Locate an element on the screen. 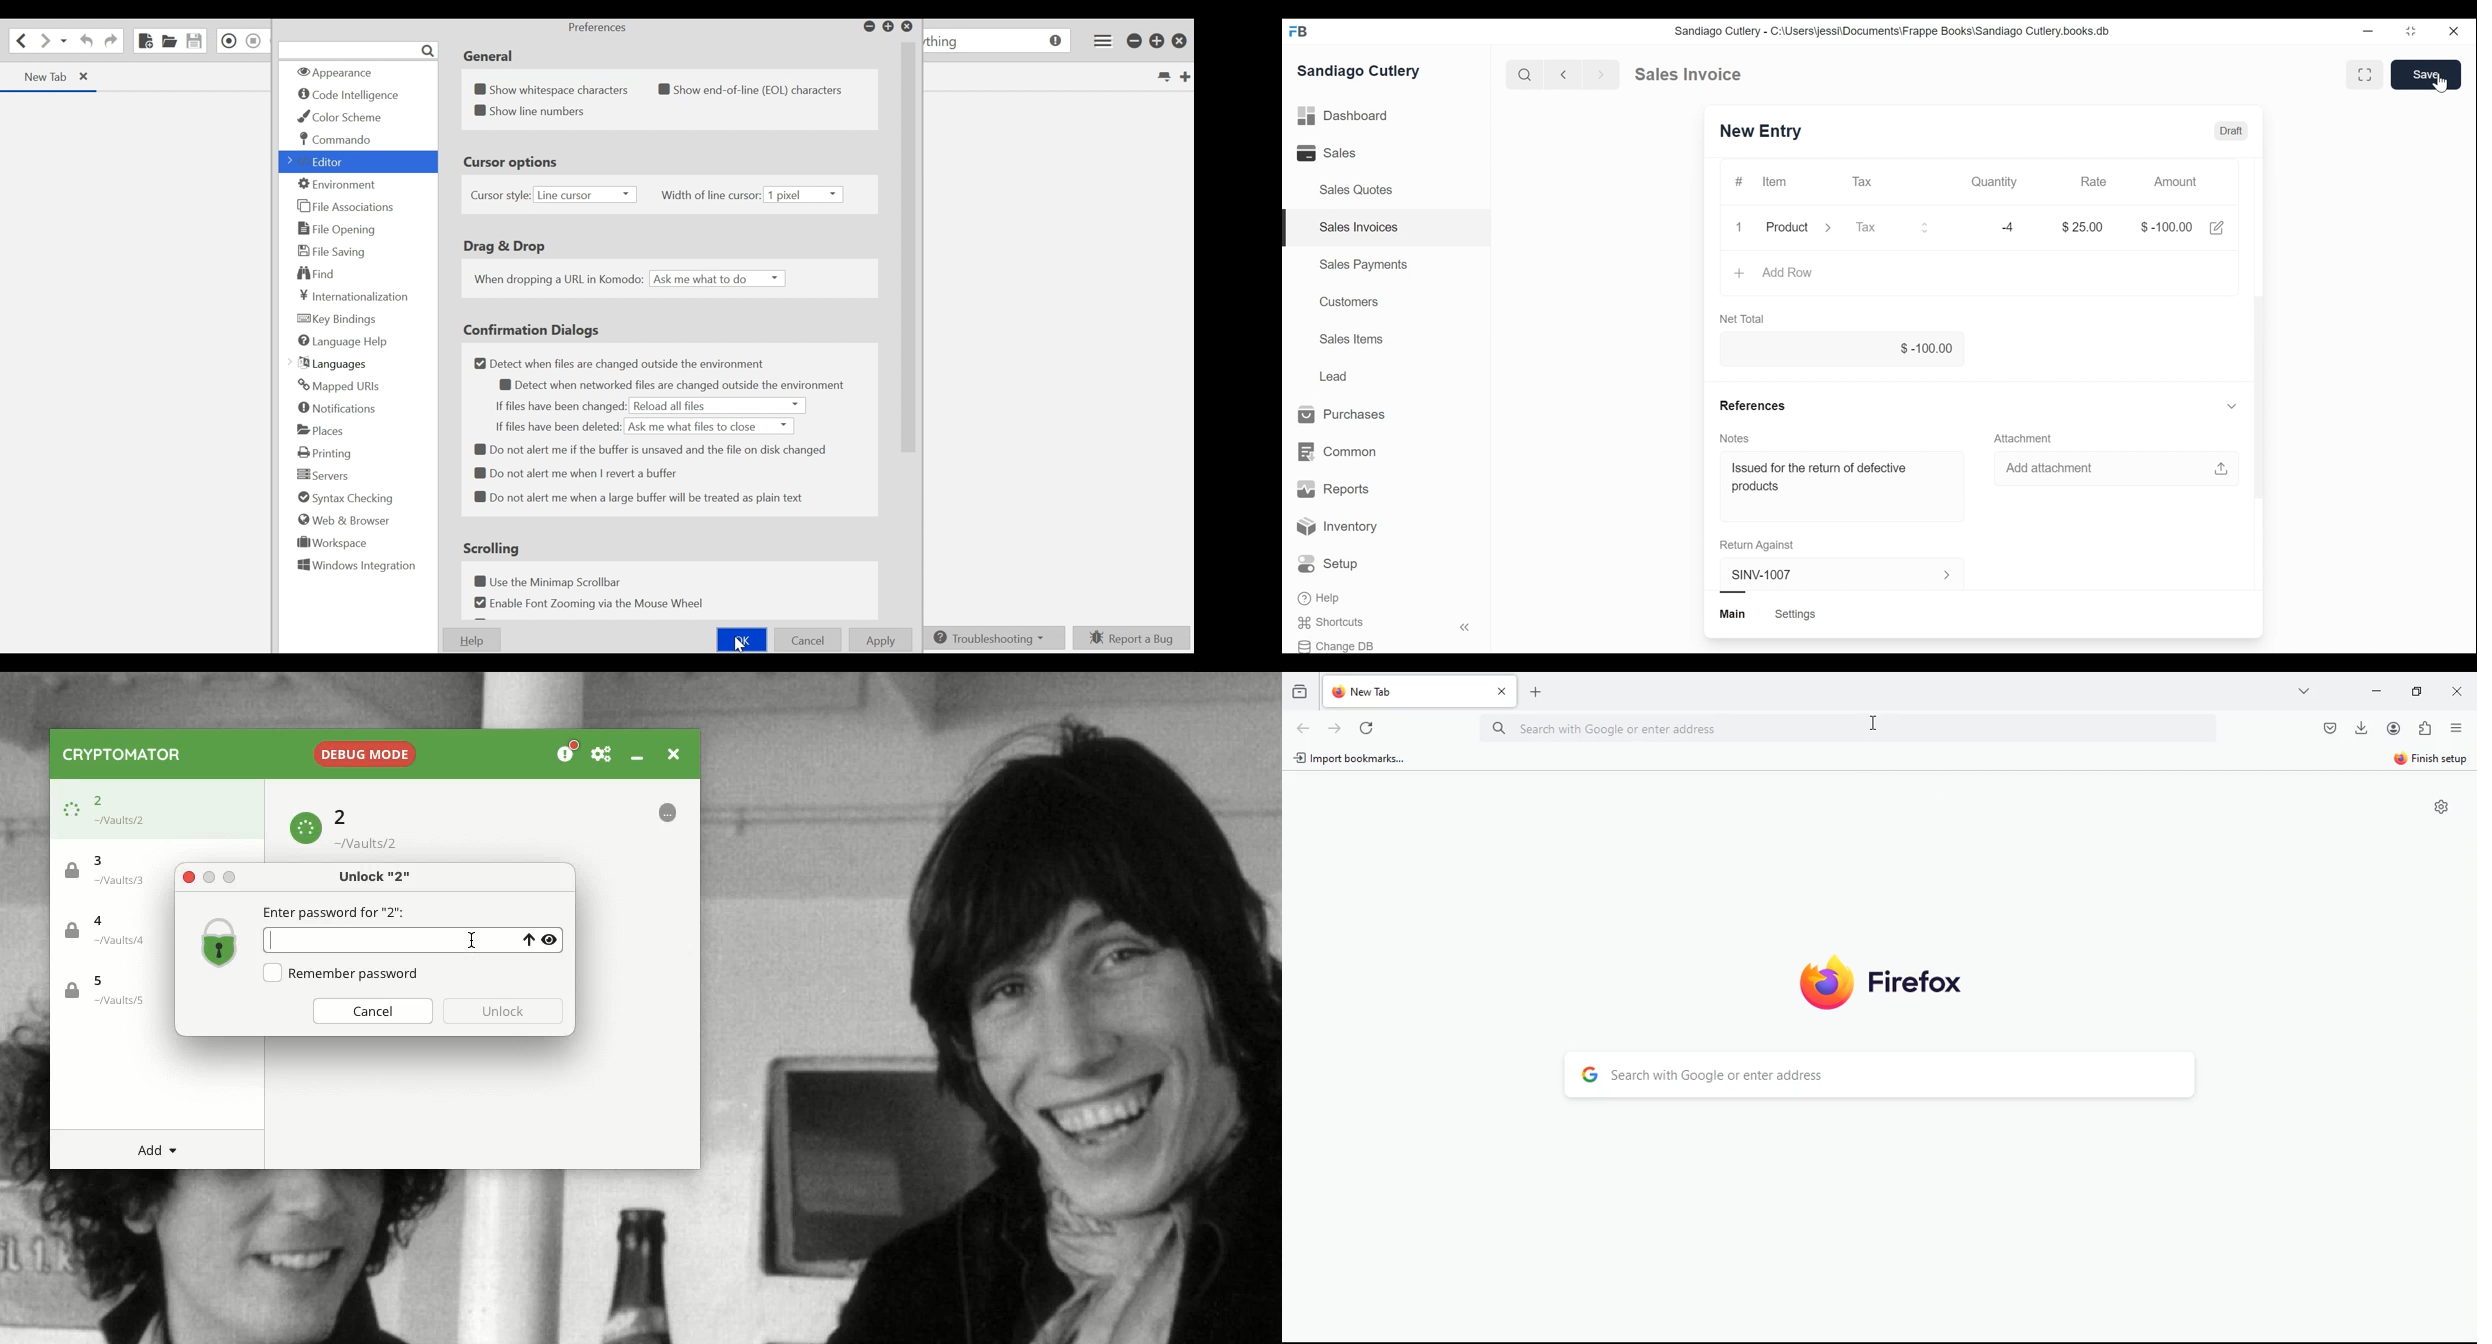  minimize is located at coordinates (2378, 692).